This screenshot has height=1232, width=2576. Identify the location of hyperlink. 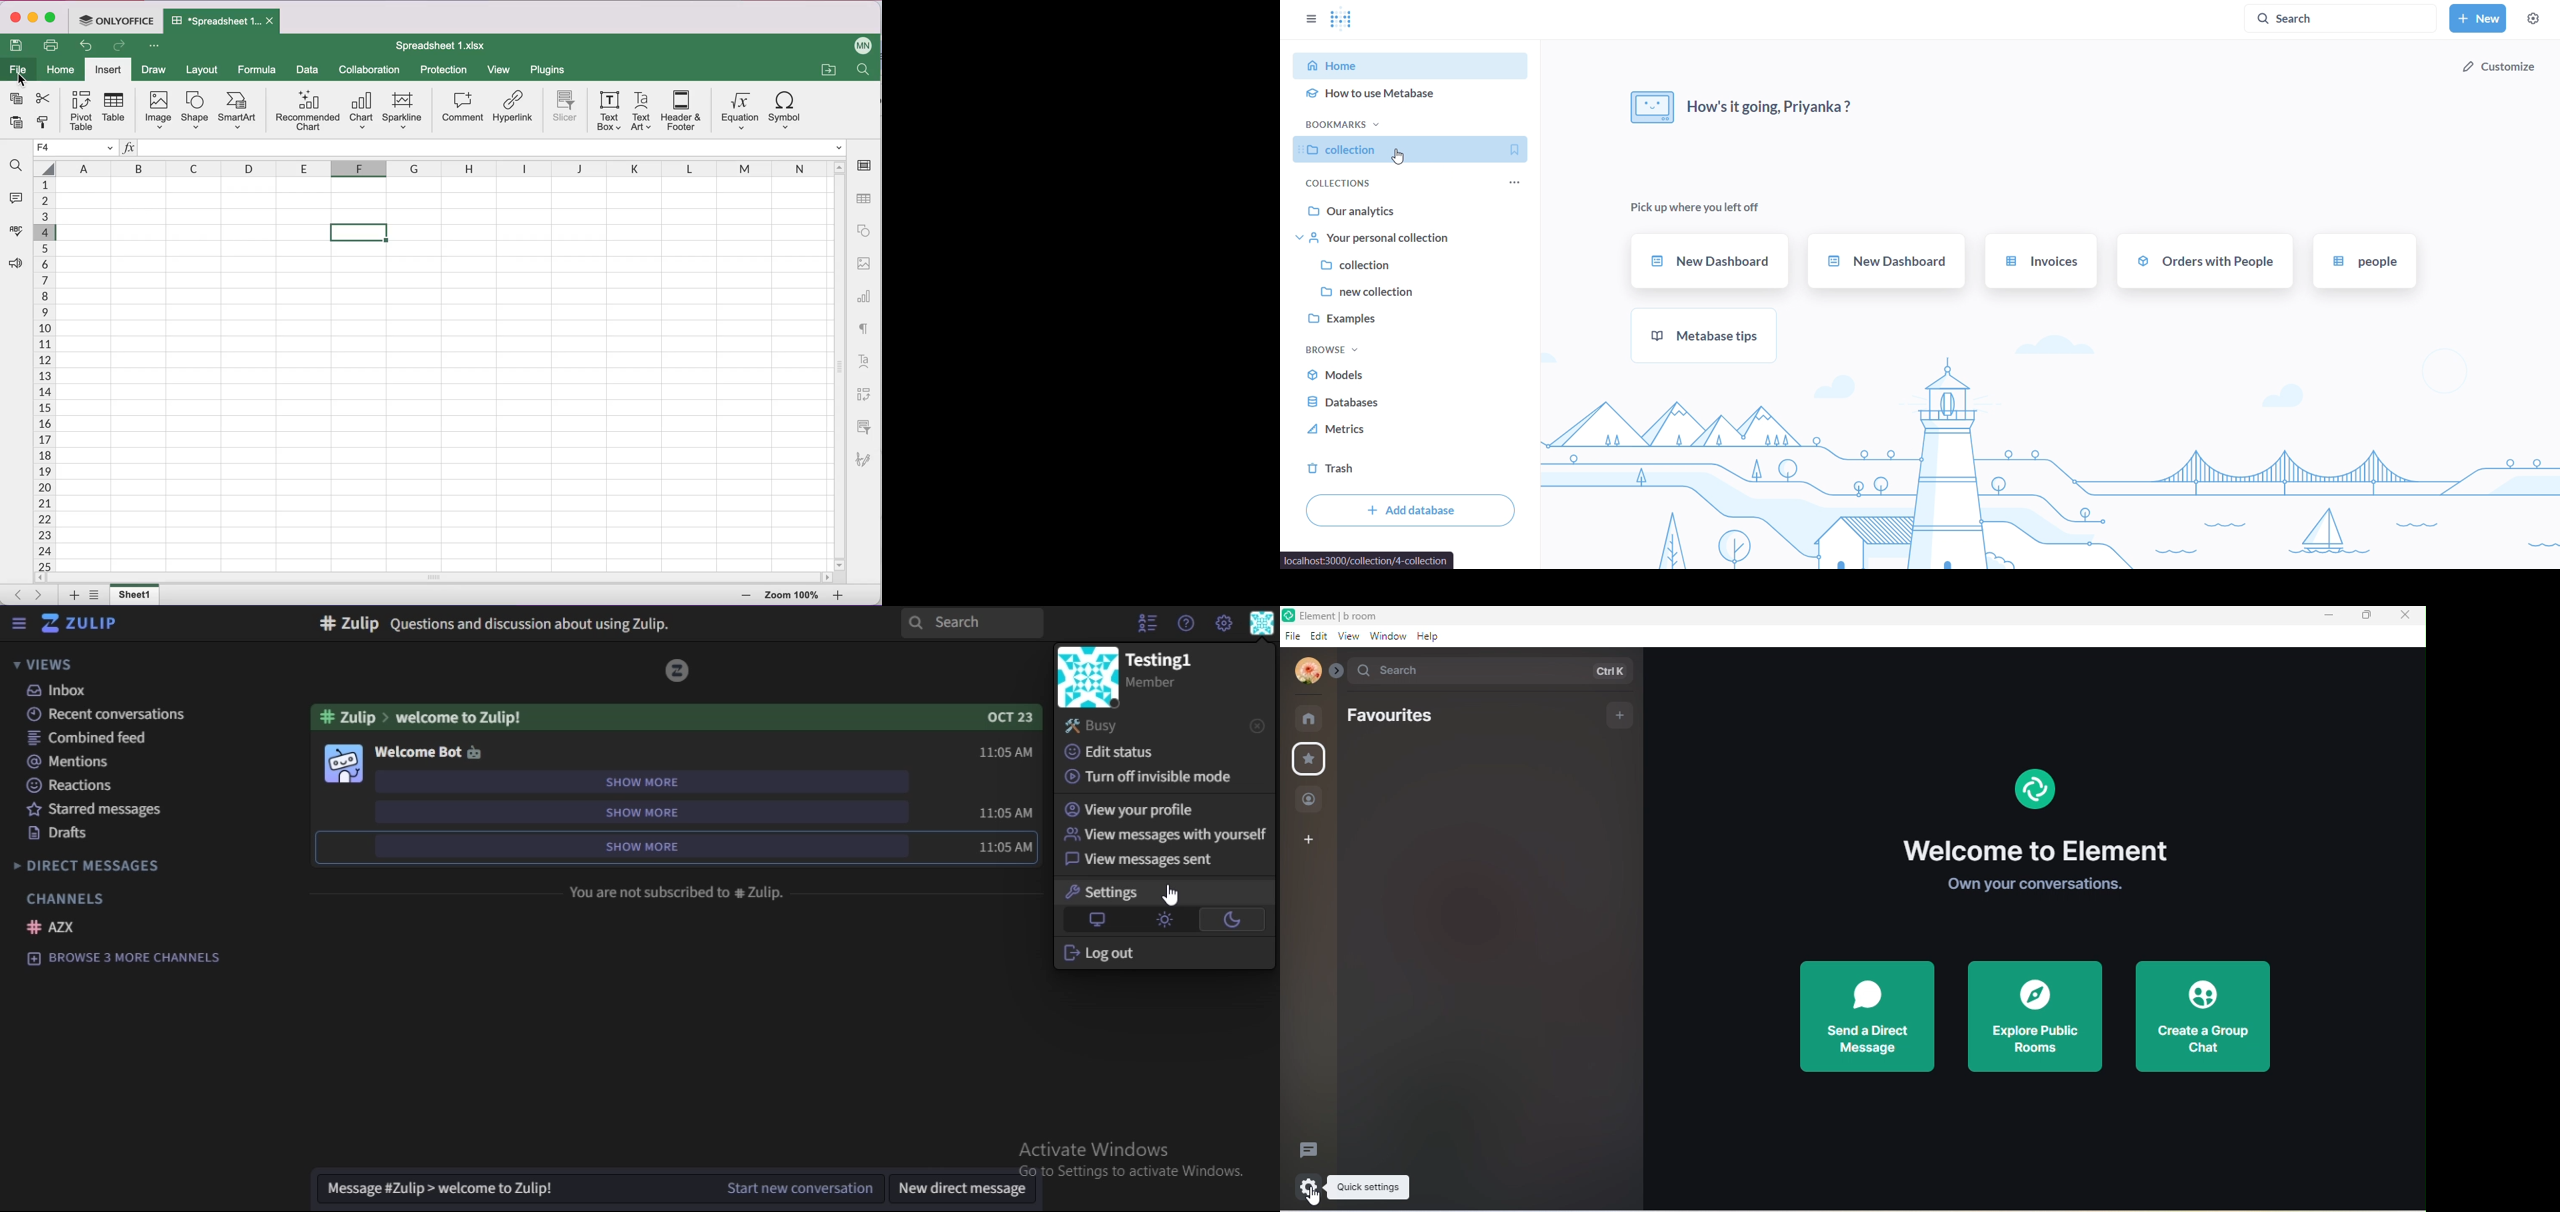
(513, 111).